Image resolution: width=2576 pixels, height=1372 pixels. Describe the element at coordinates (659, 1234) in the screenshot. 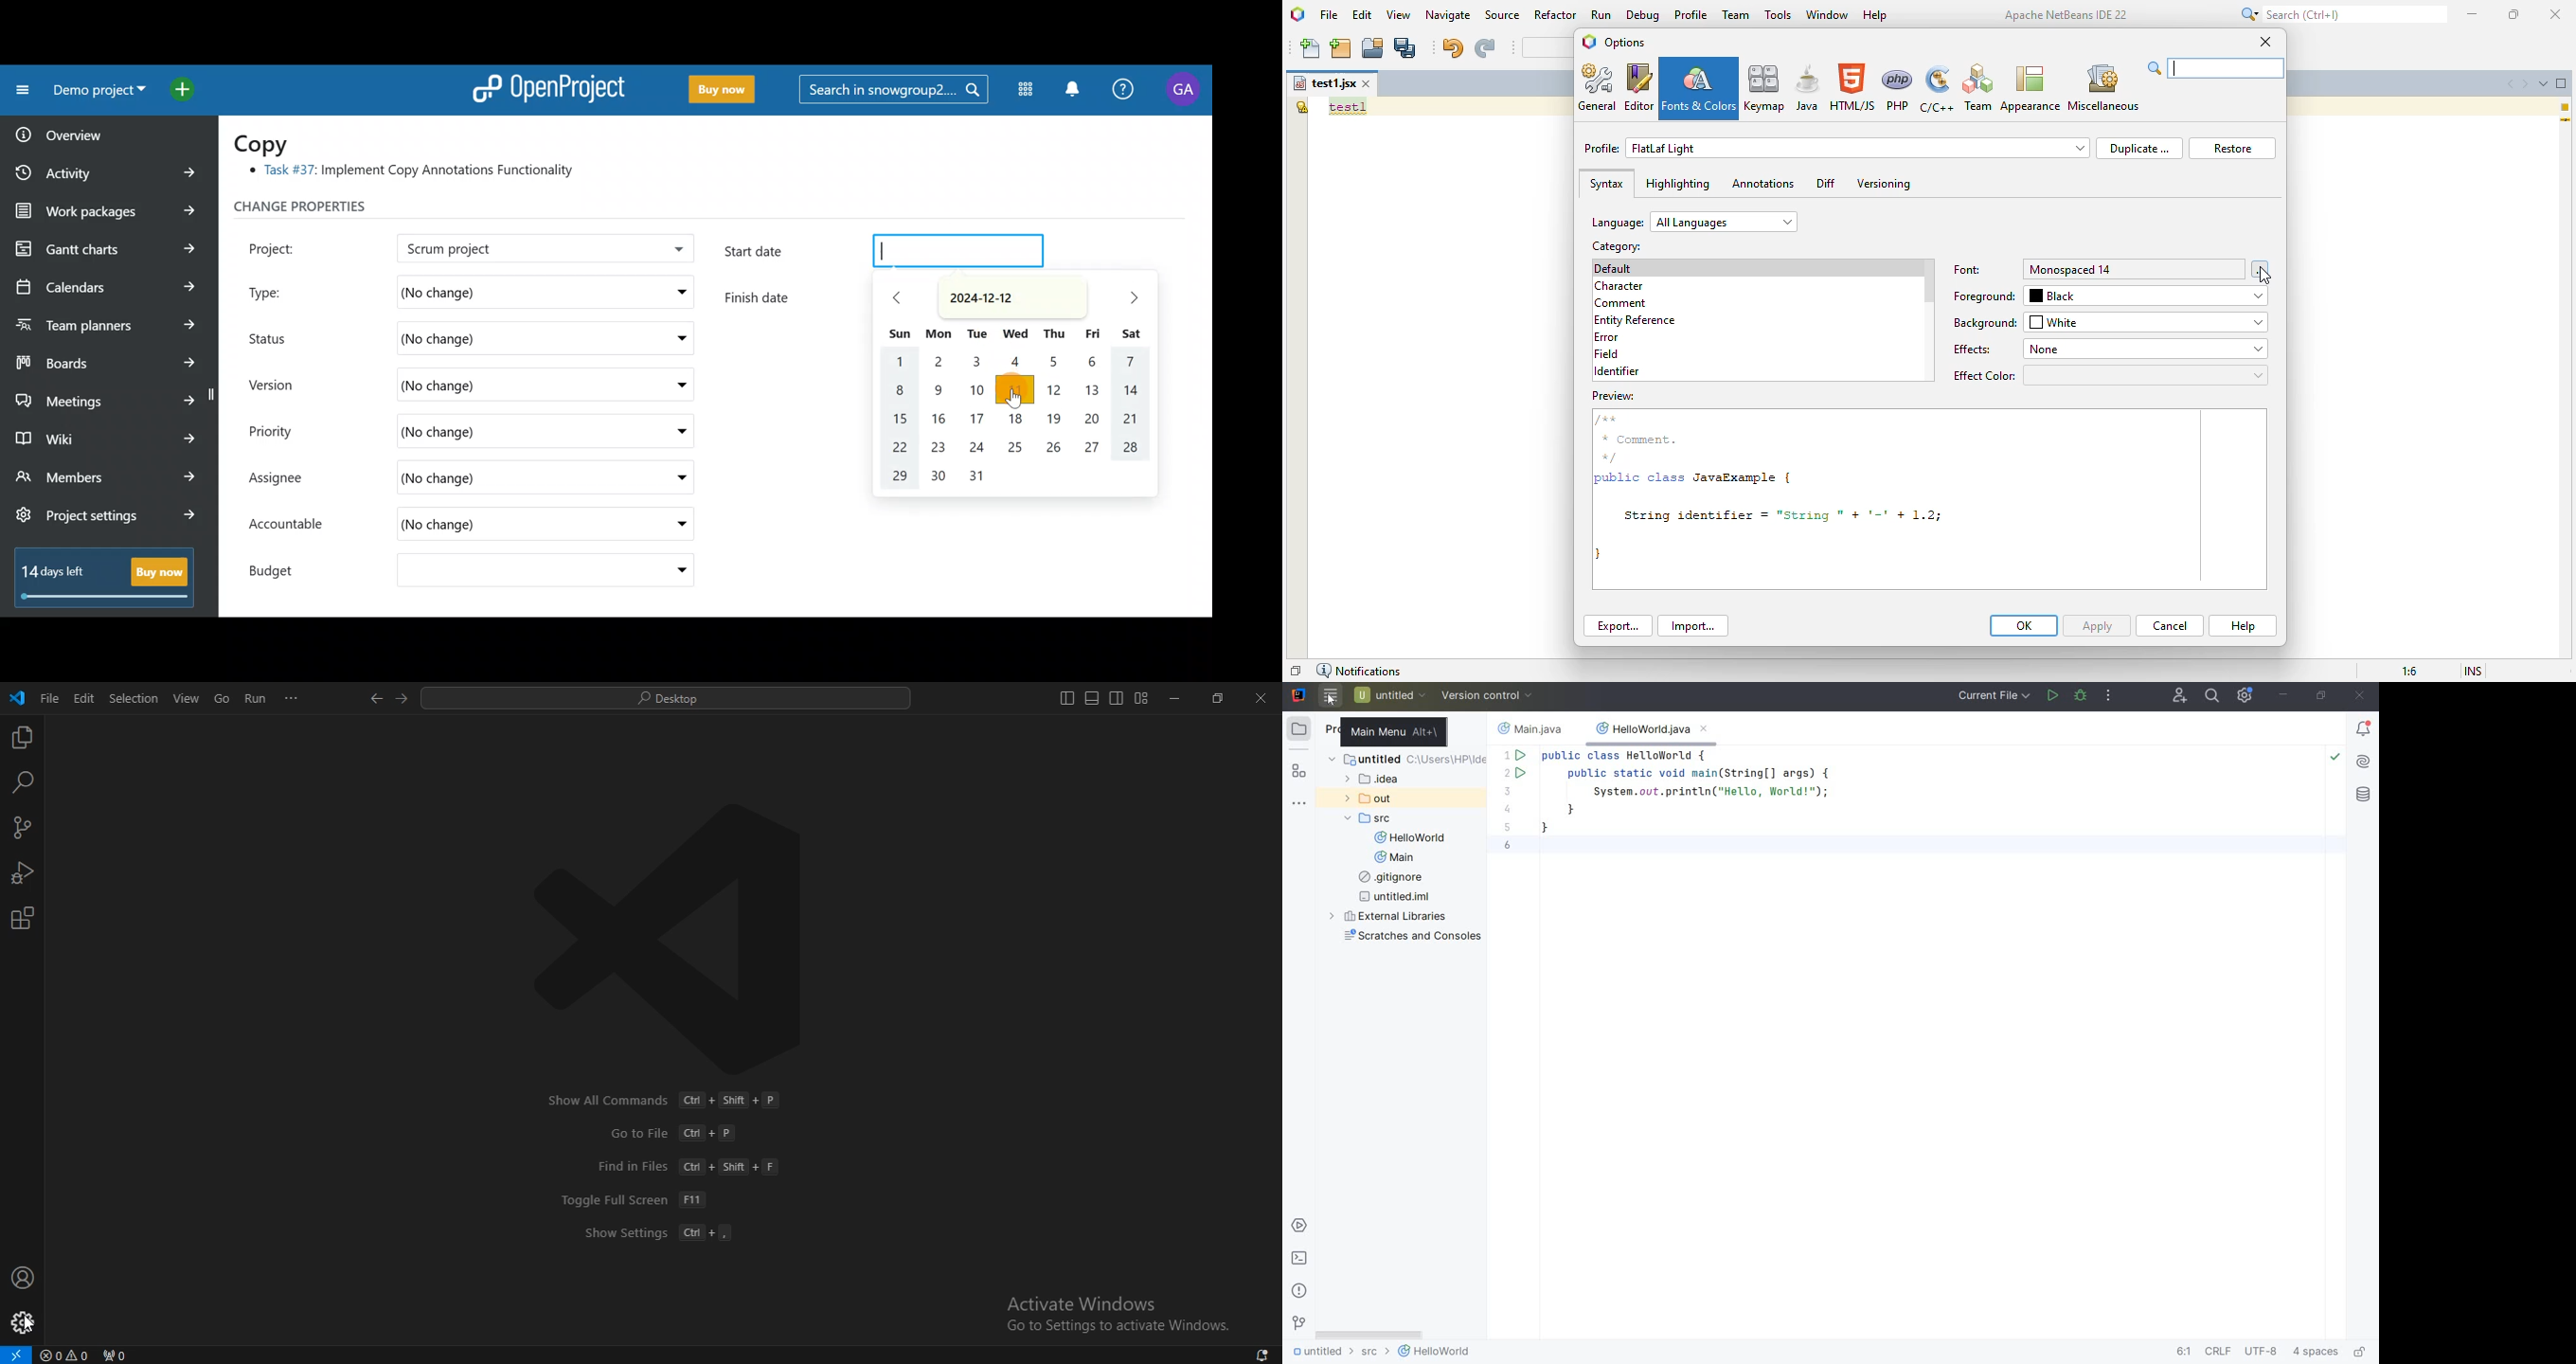

I see `text` at that location.